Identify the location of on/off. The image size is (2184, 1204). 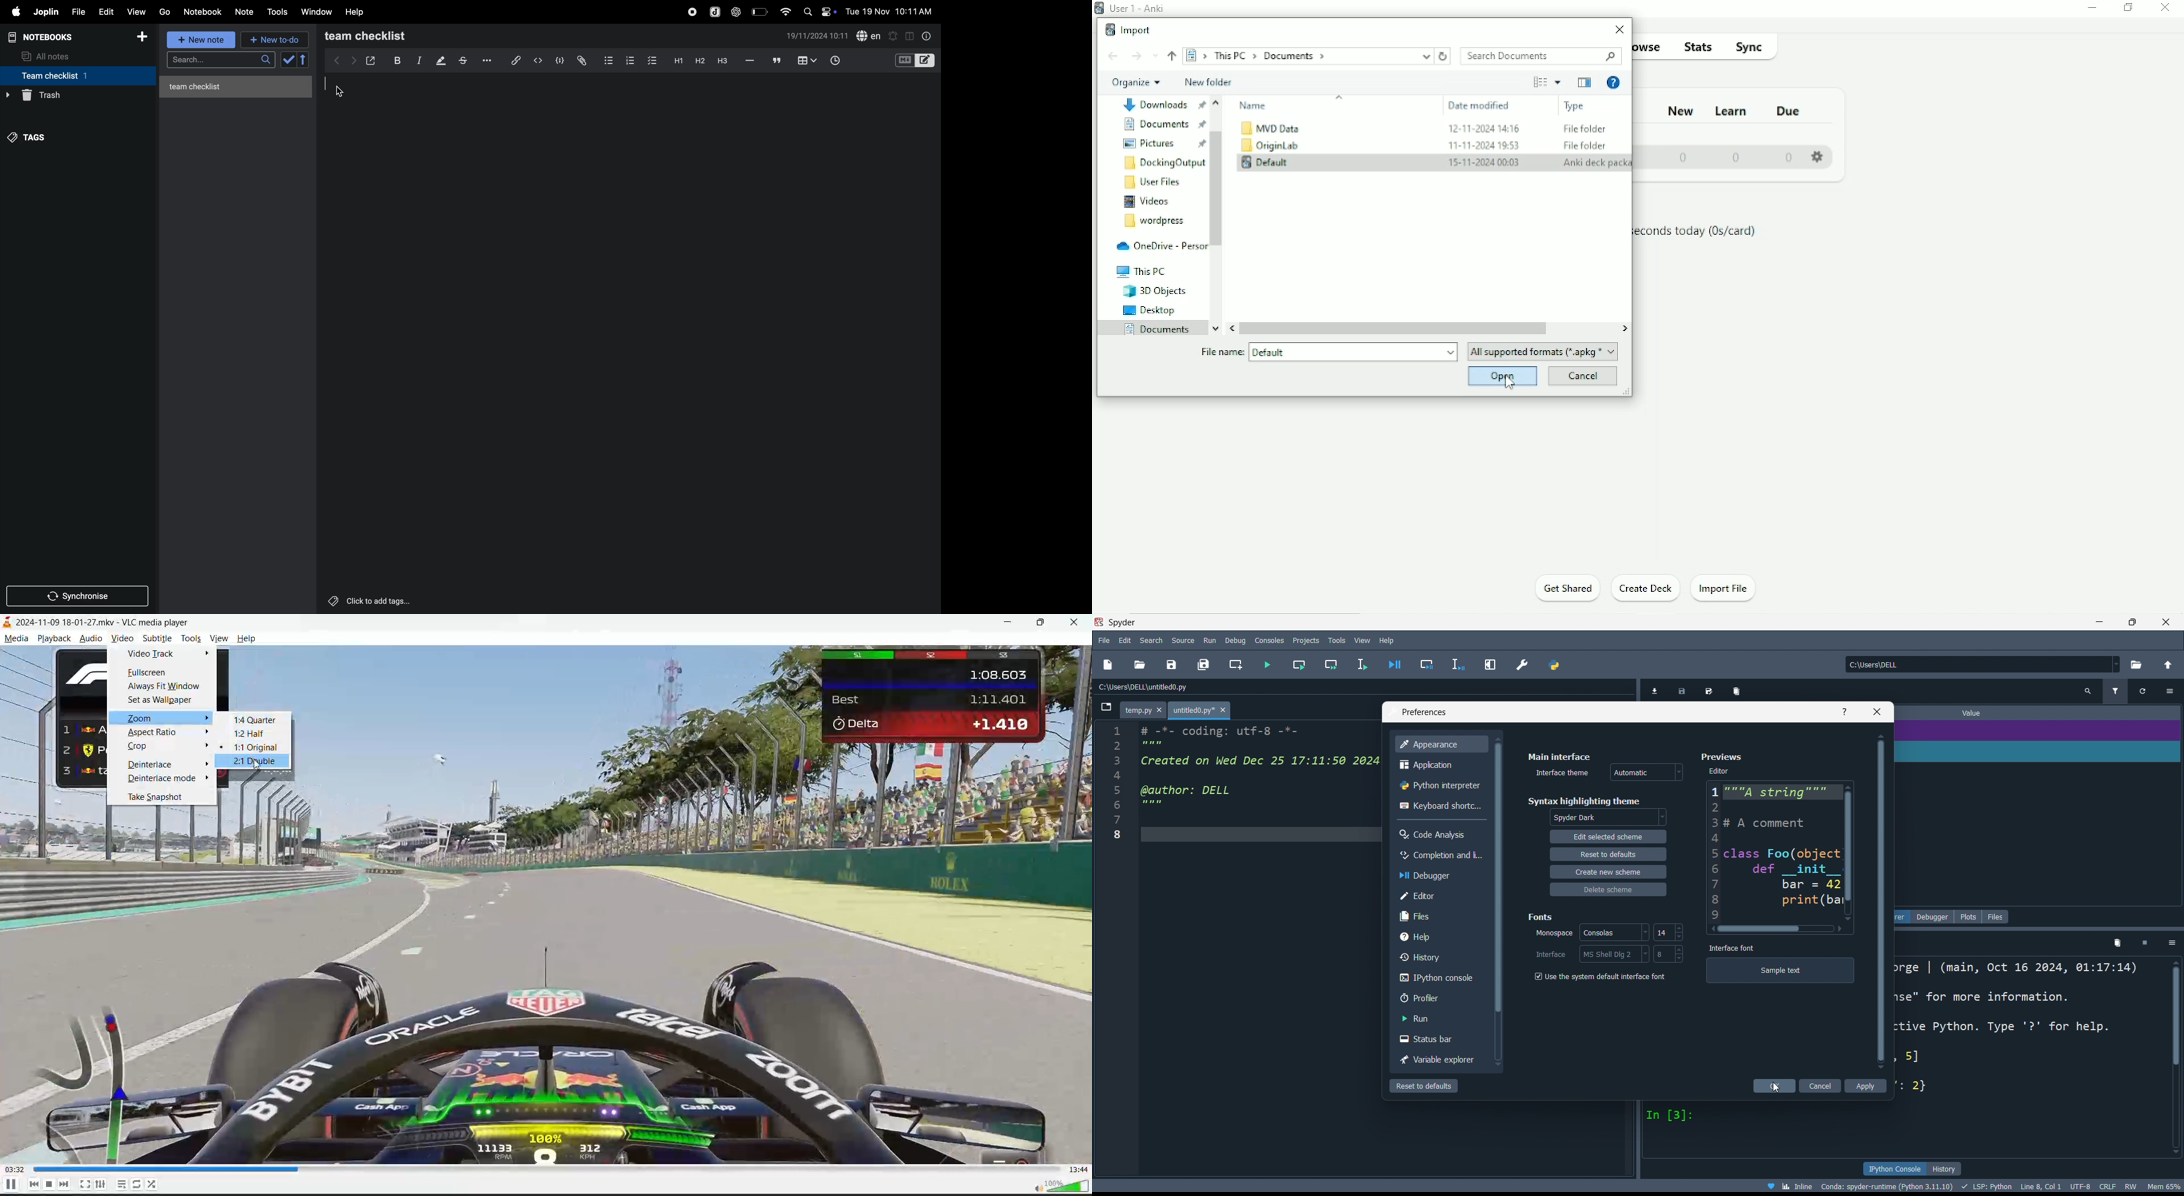
(831, 12).